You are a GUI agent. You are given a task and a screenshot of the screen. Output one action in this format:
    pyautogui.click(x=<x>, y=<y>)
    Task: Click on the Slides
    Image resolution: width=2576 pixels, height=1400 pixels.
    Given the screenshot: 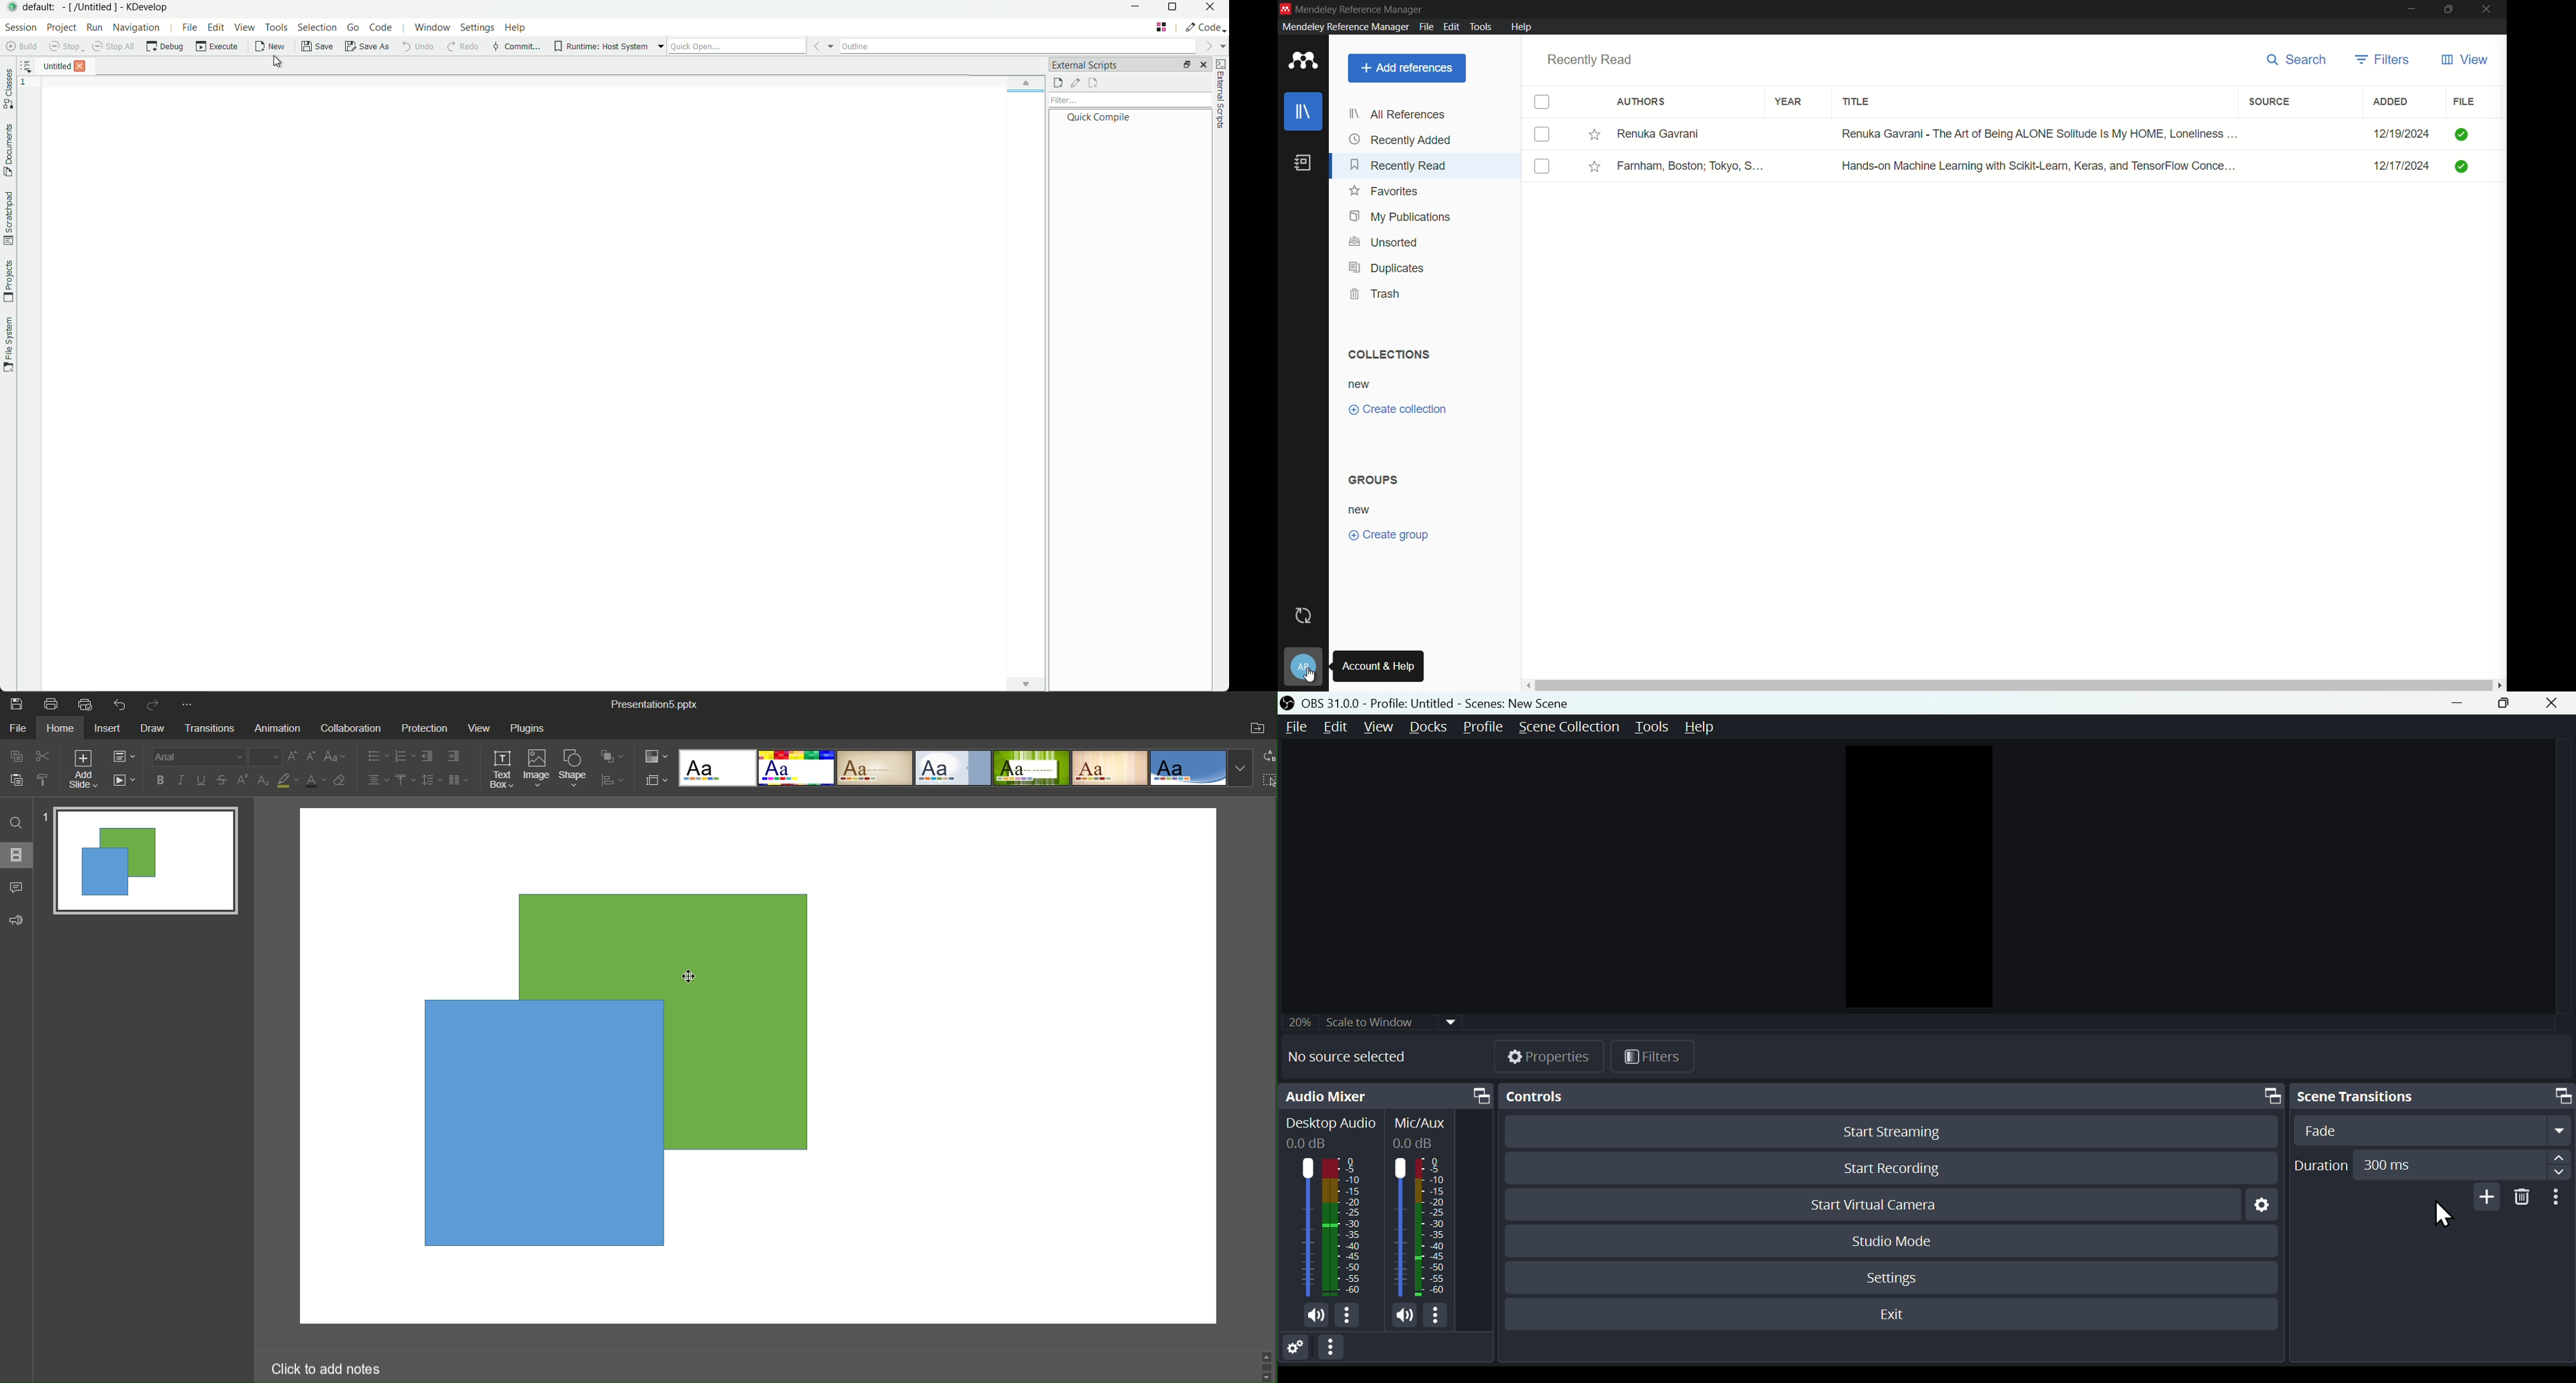 What is the action you would take?
    pyautogui.click(x=18, y=856)
    